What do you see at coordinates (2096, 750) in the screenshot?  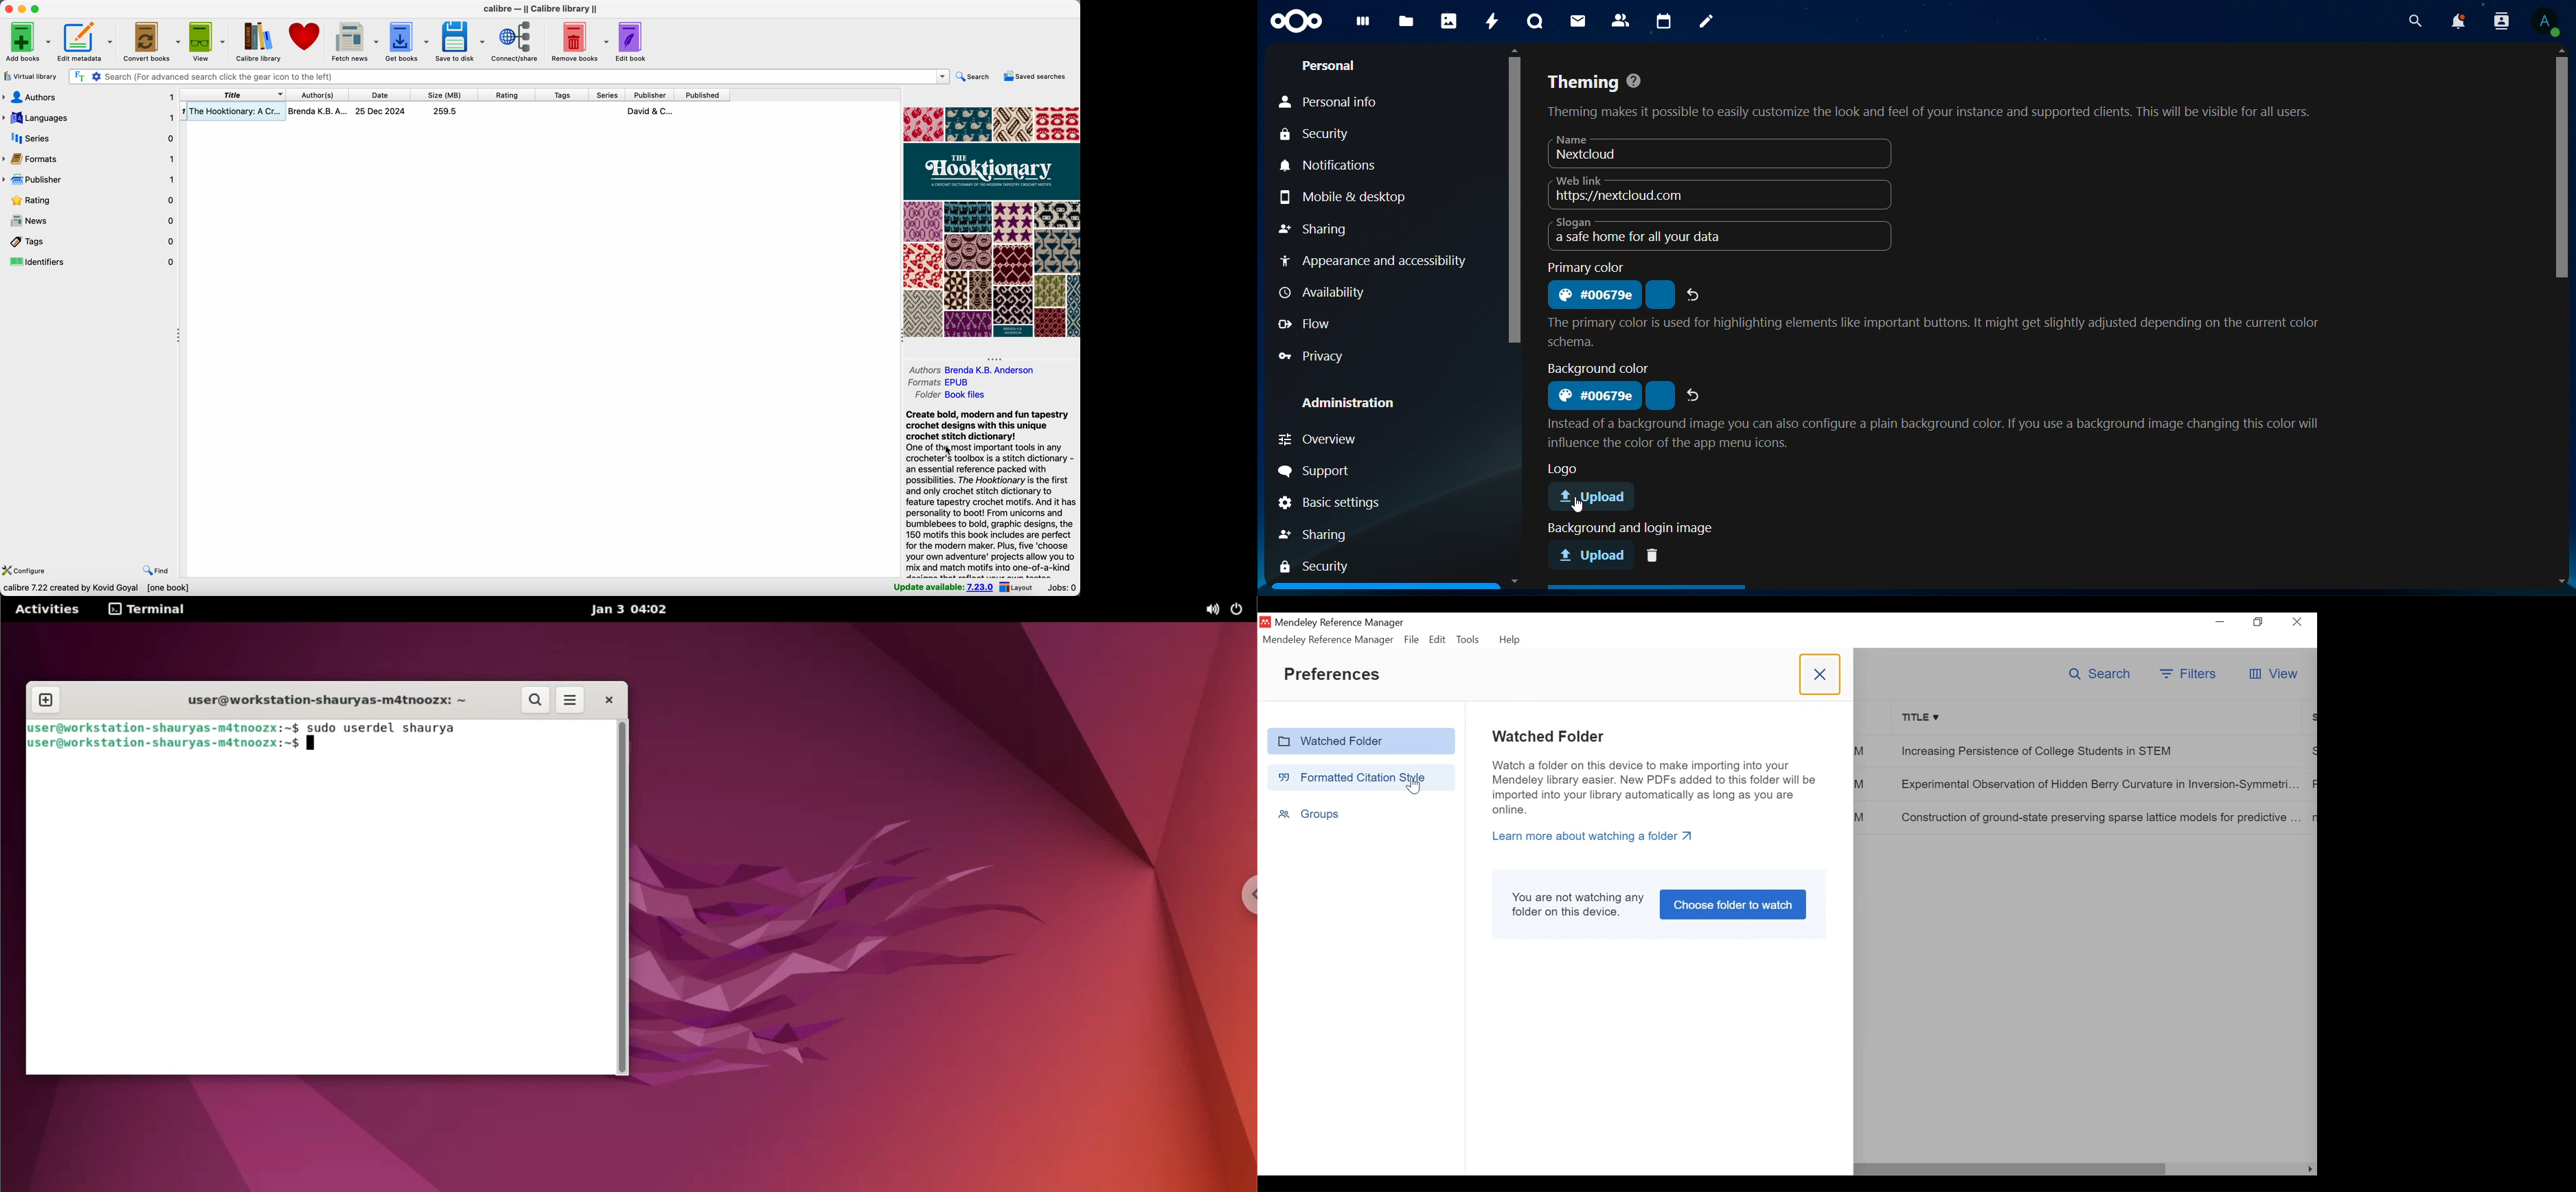 I see `Increasing Persistence of College Students in STEM` at bounding box center [2096, 750].